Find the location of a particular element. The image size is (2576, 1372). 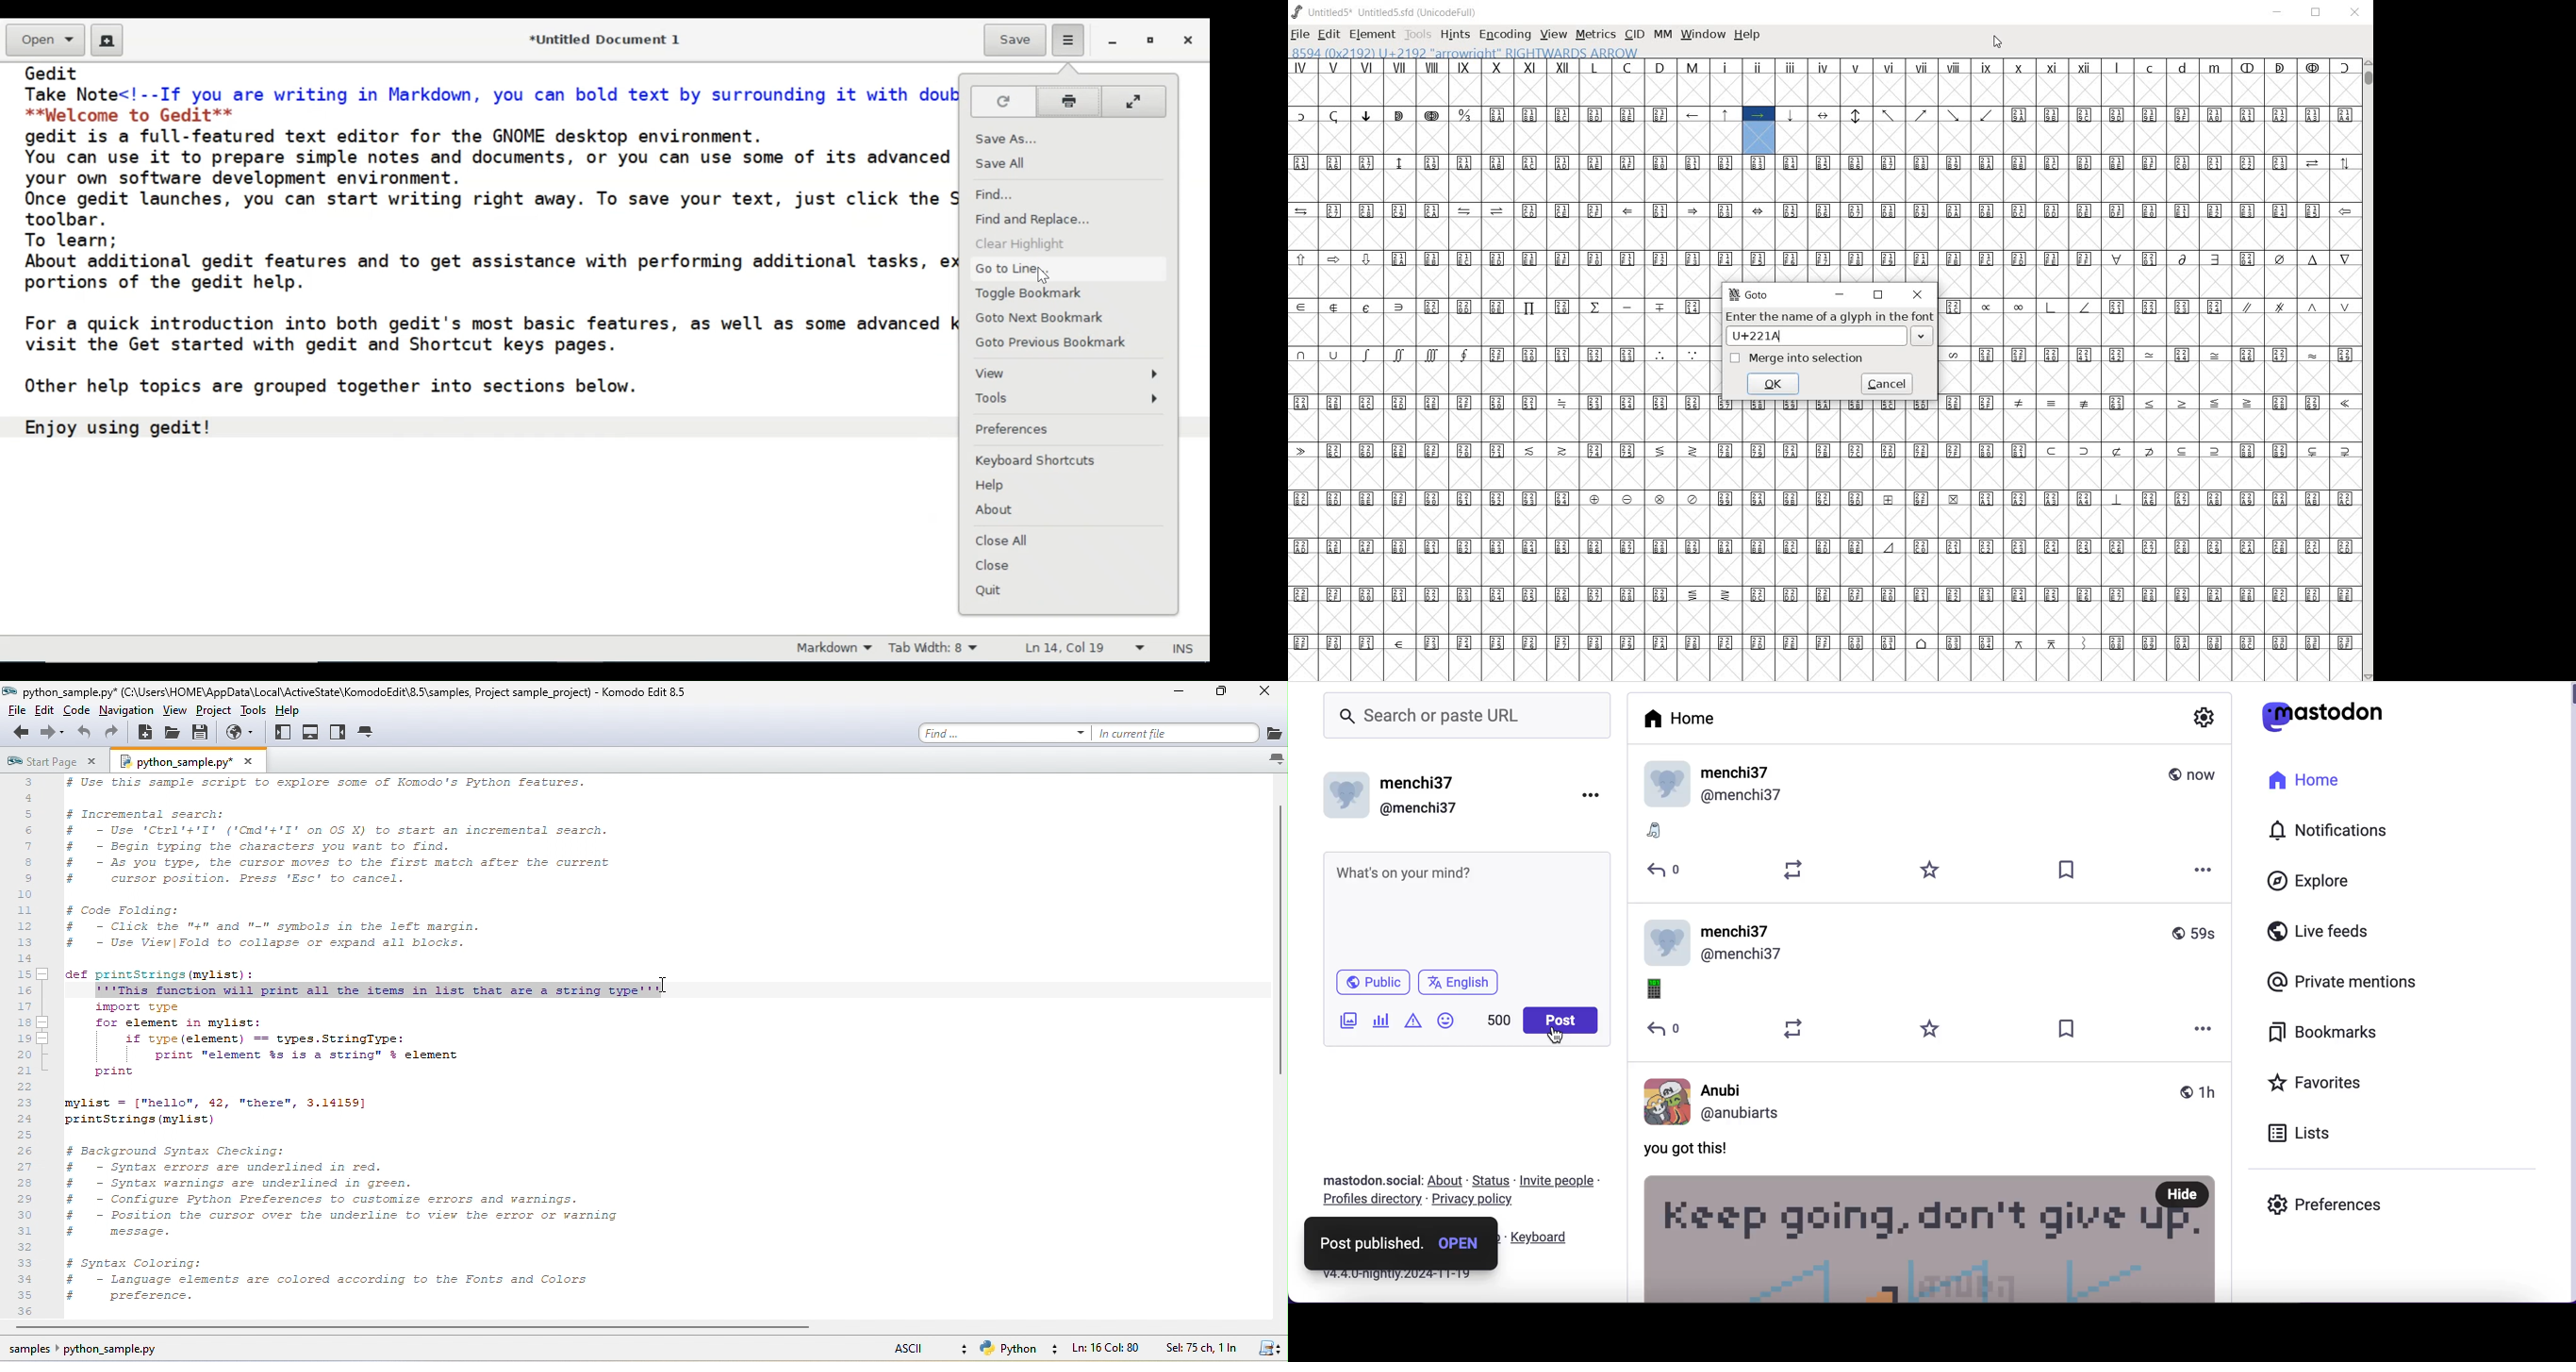

emoji is located at coordinates (1658, 989).